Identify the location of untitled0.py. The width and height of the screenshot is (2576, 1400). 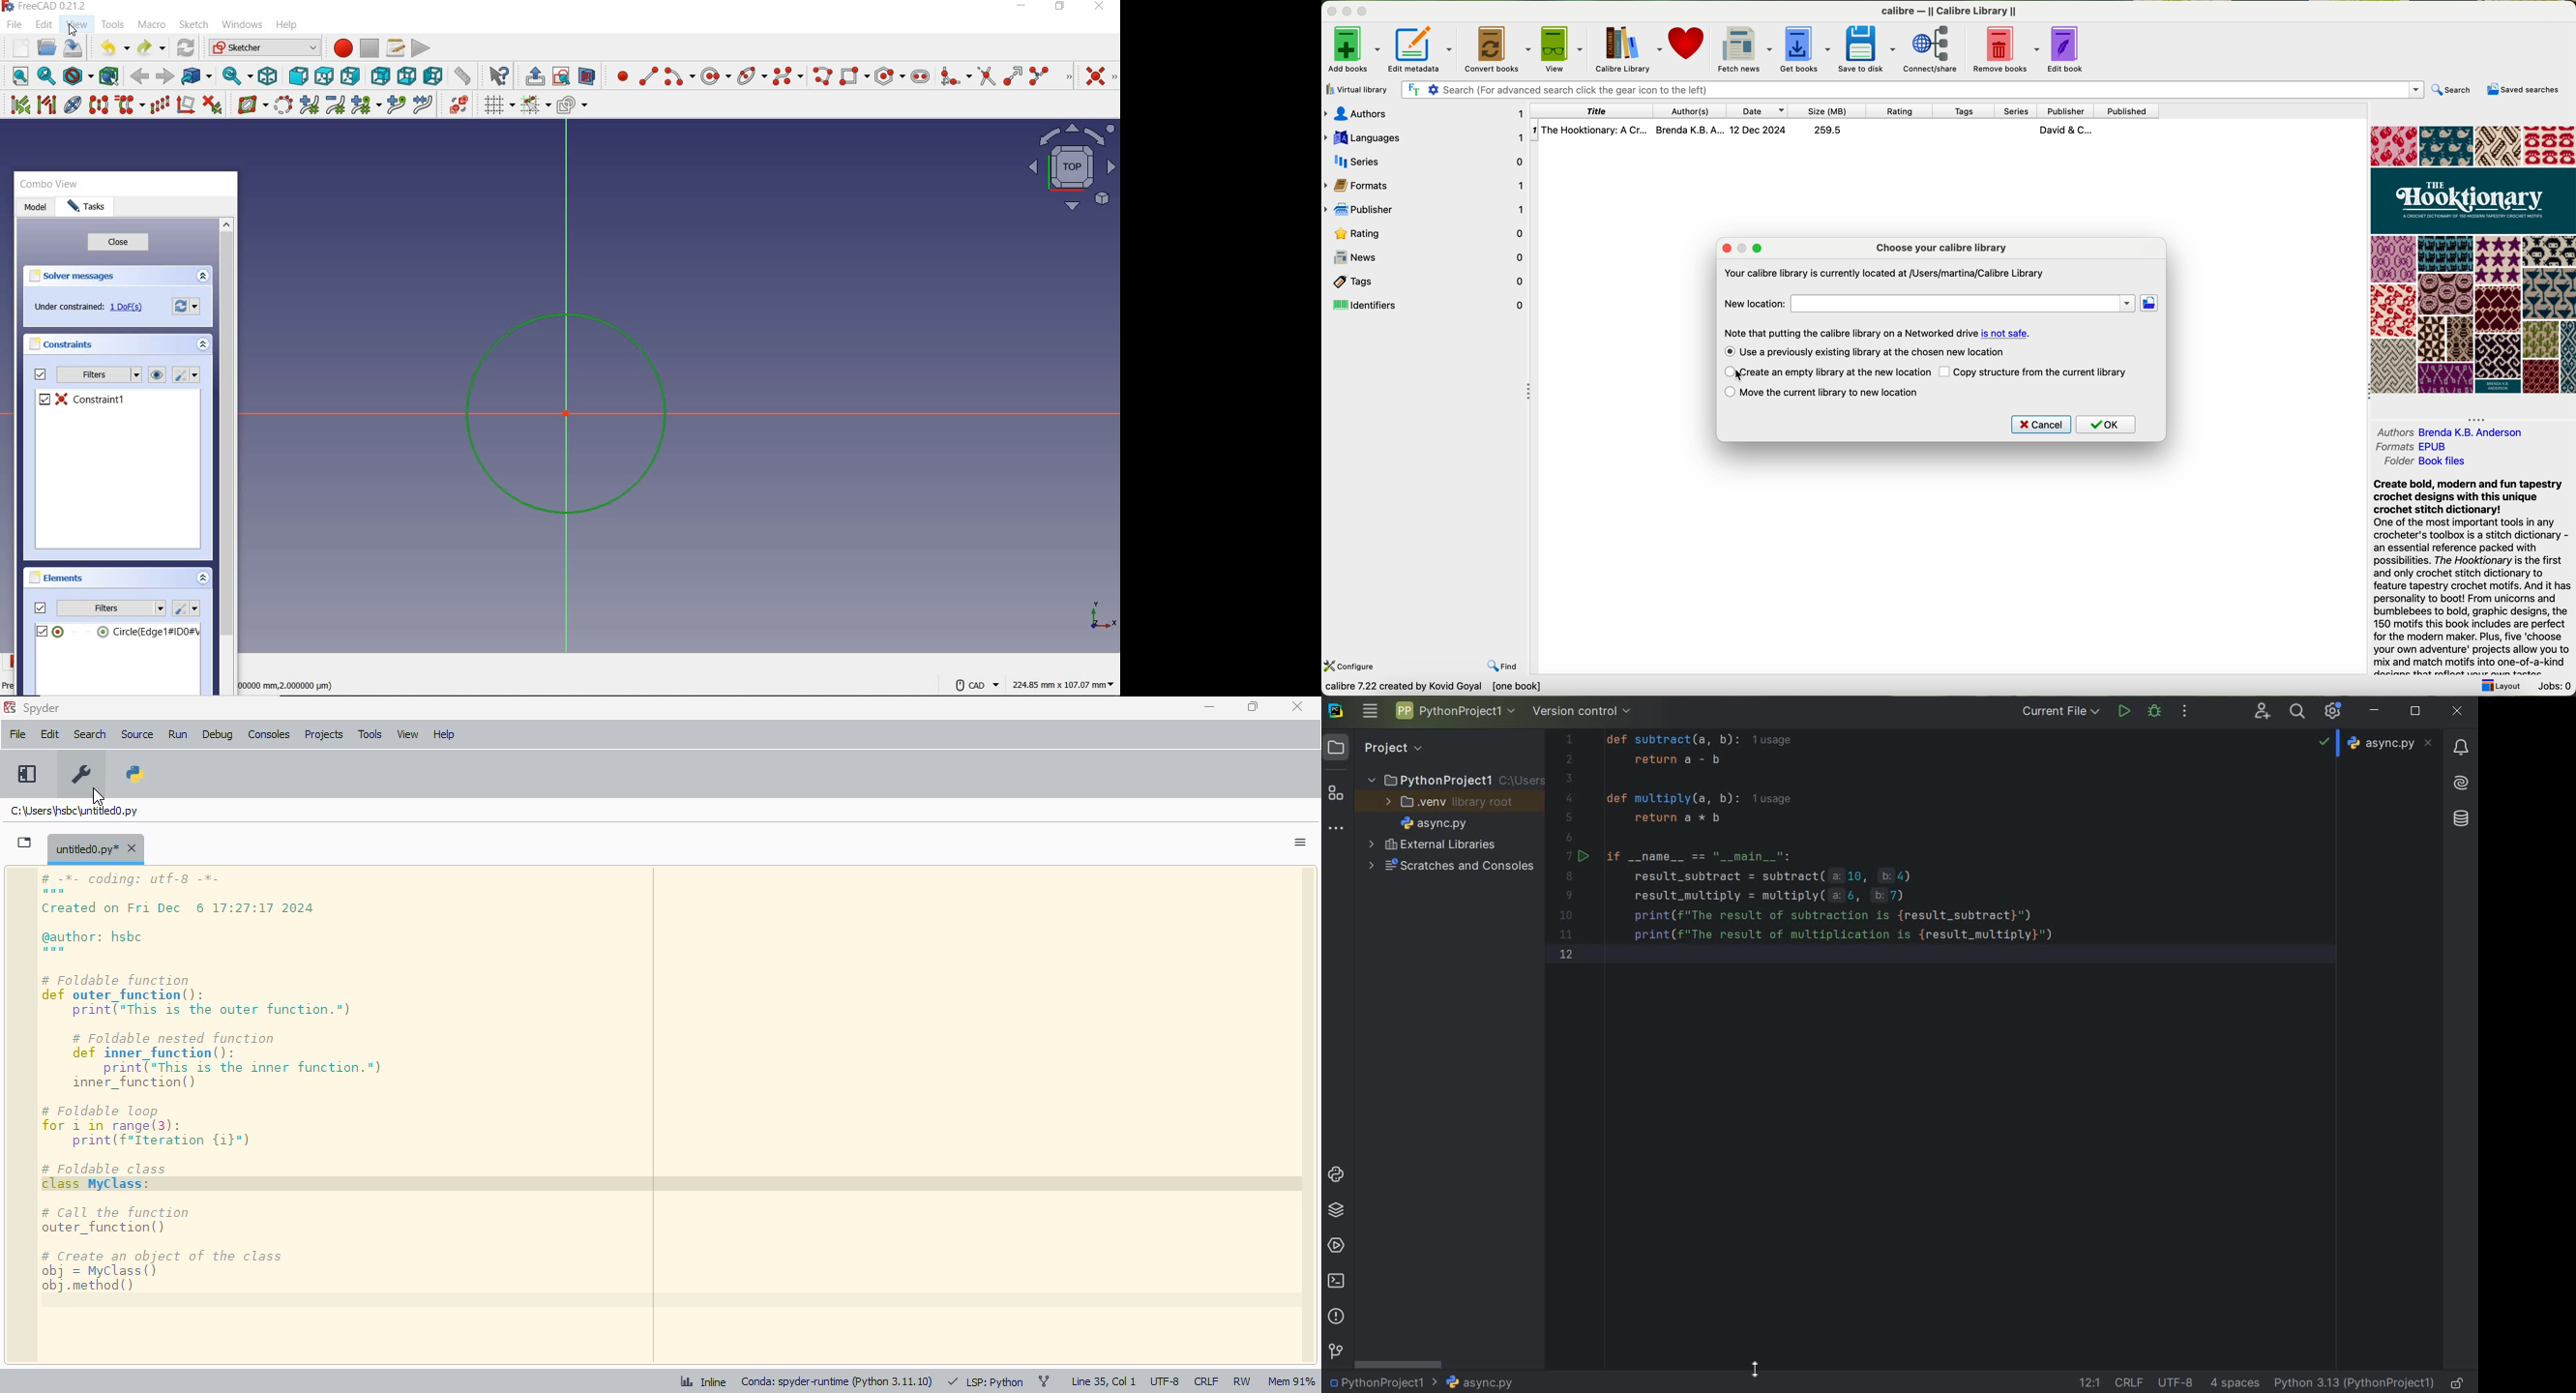
(96, 847).